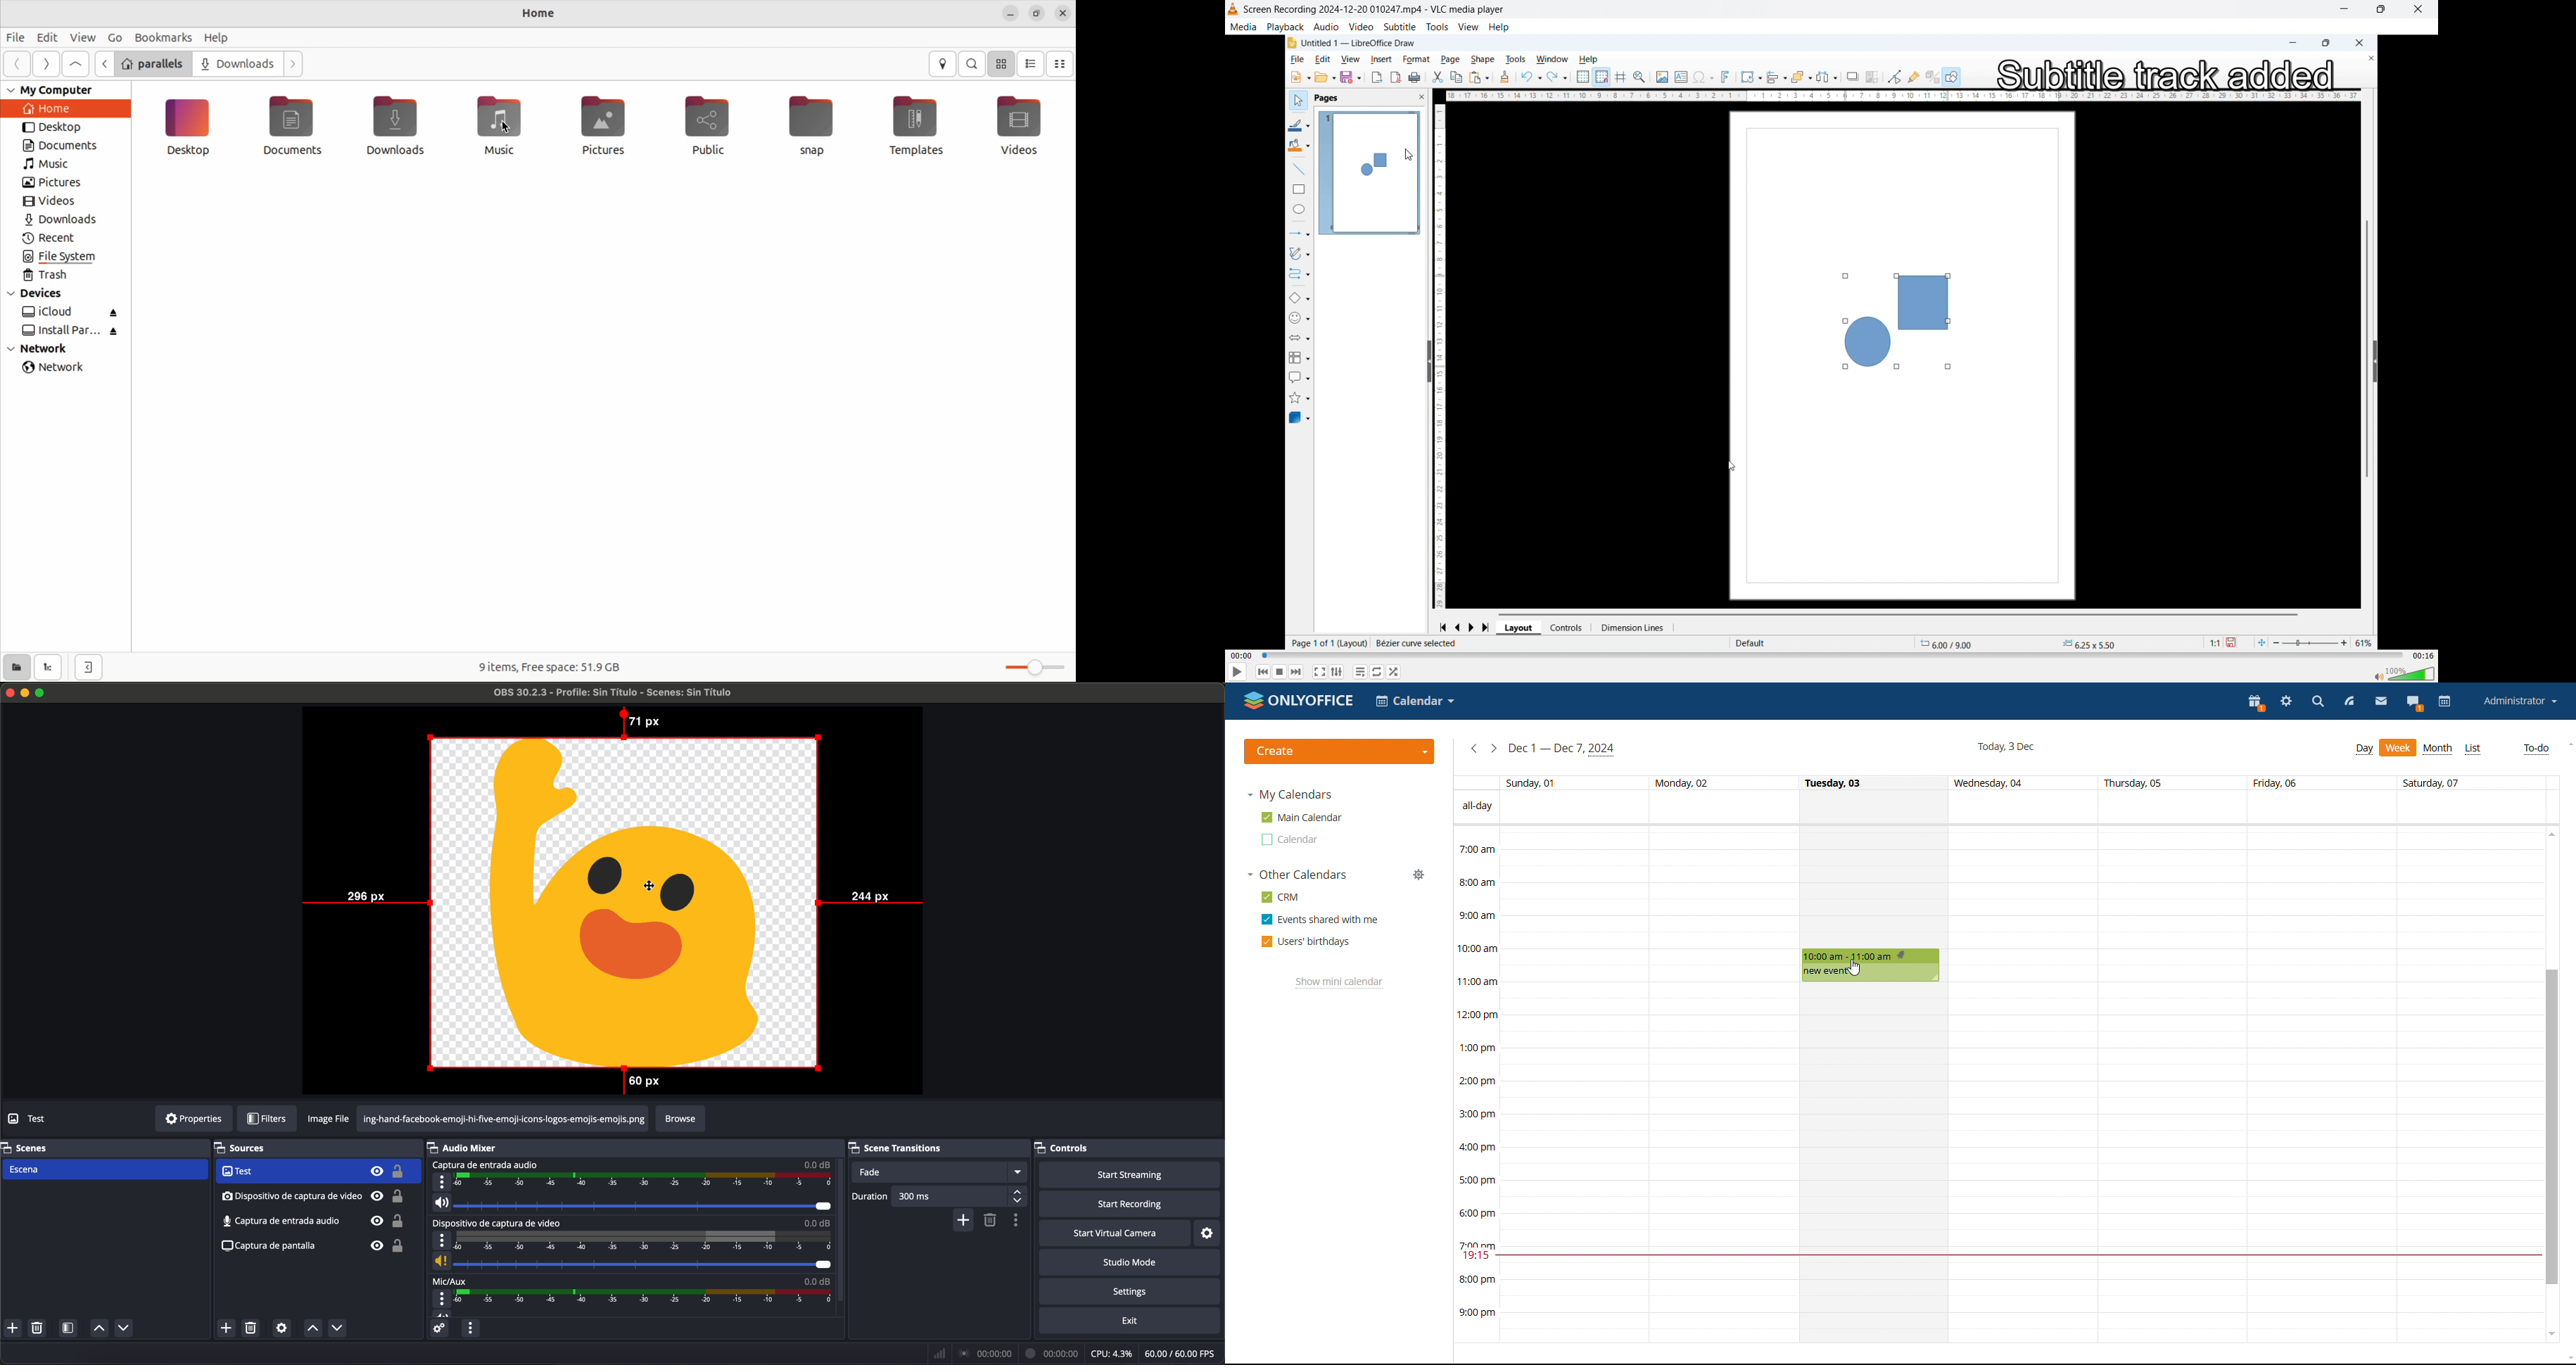 The width and height of the screenshot is (2576, 1372). I want to click on cut, so click(1438, 77).